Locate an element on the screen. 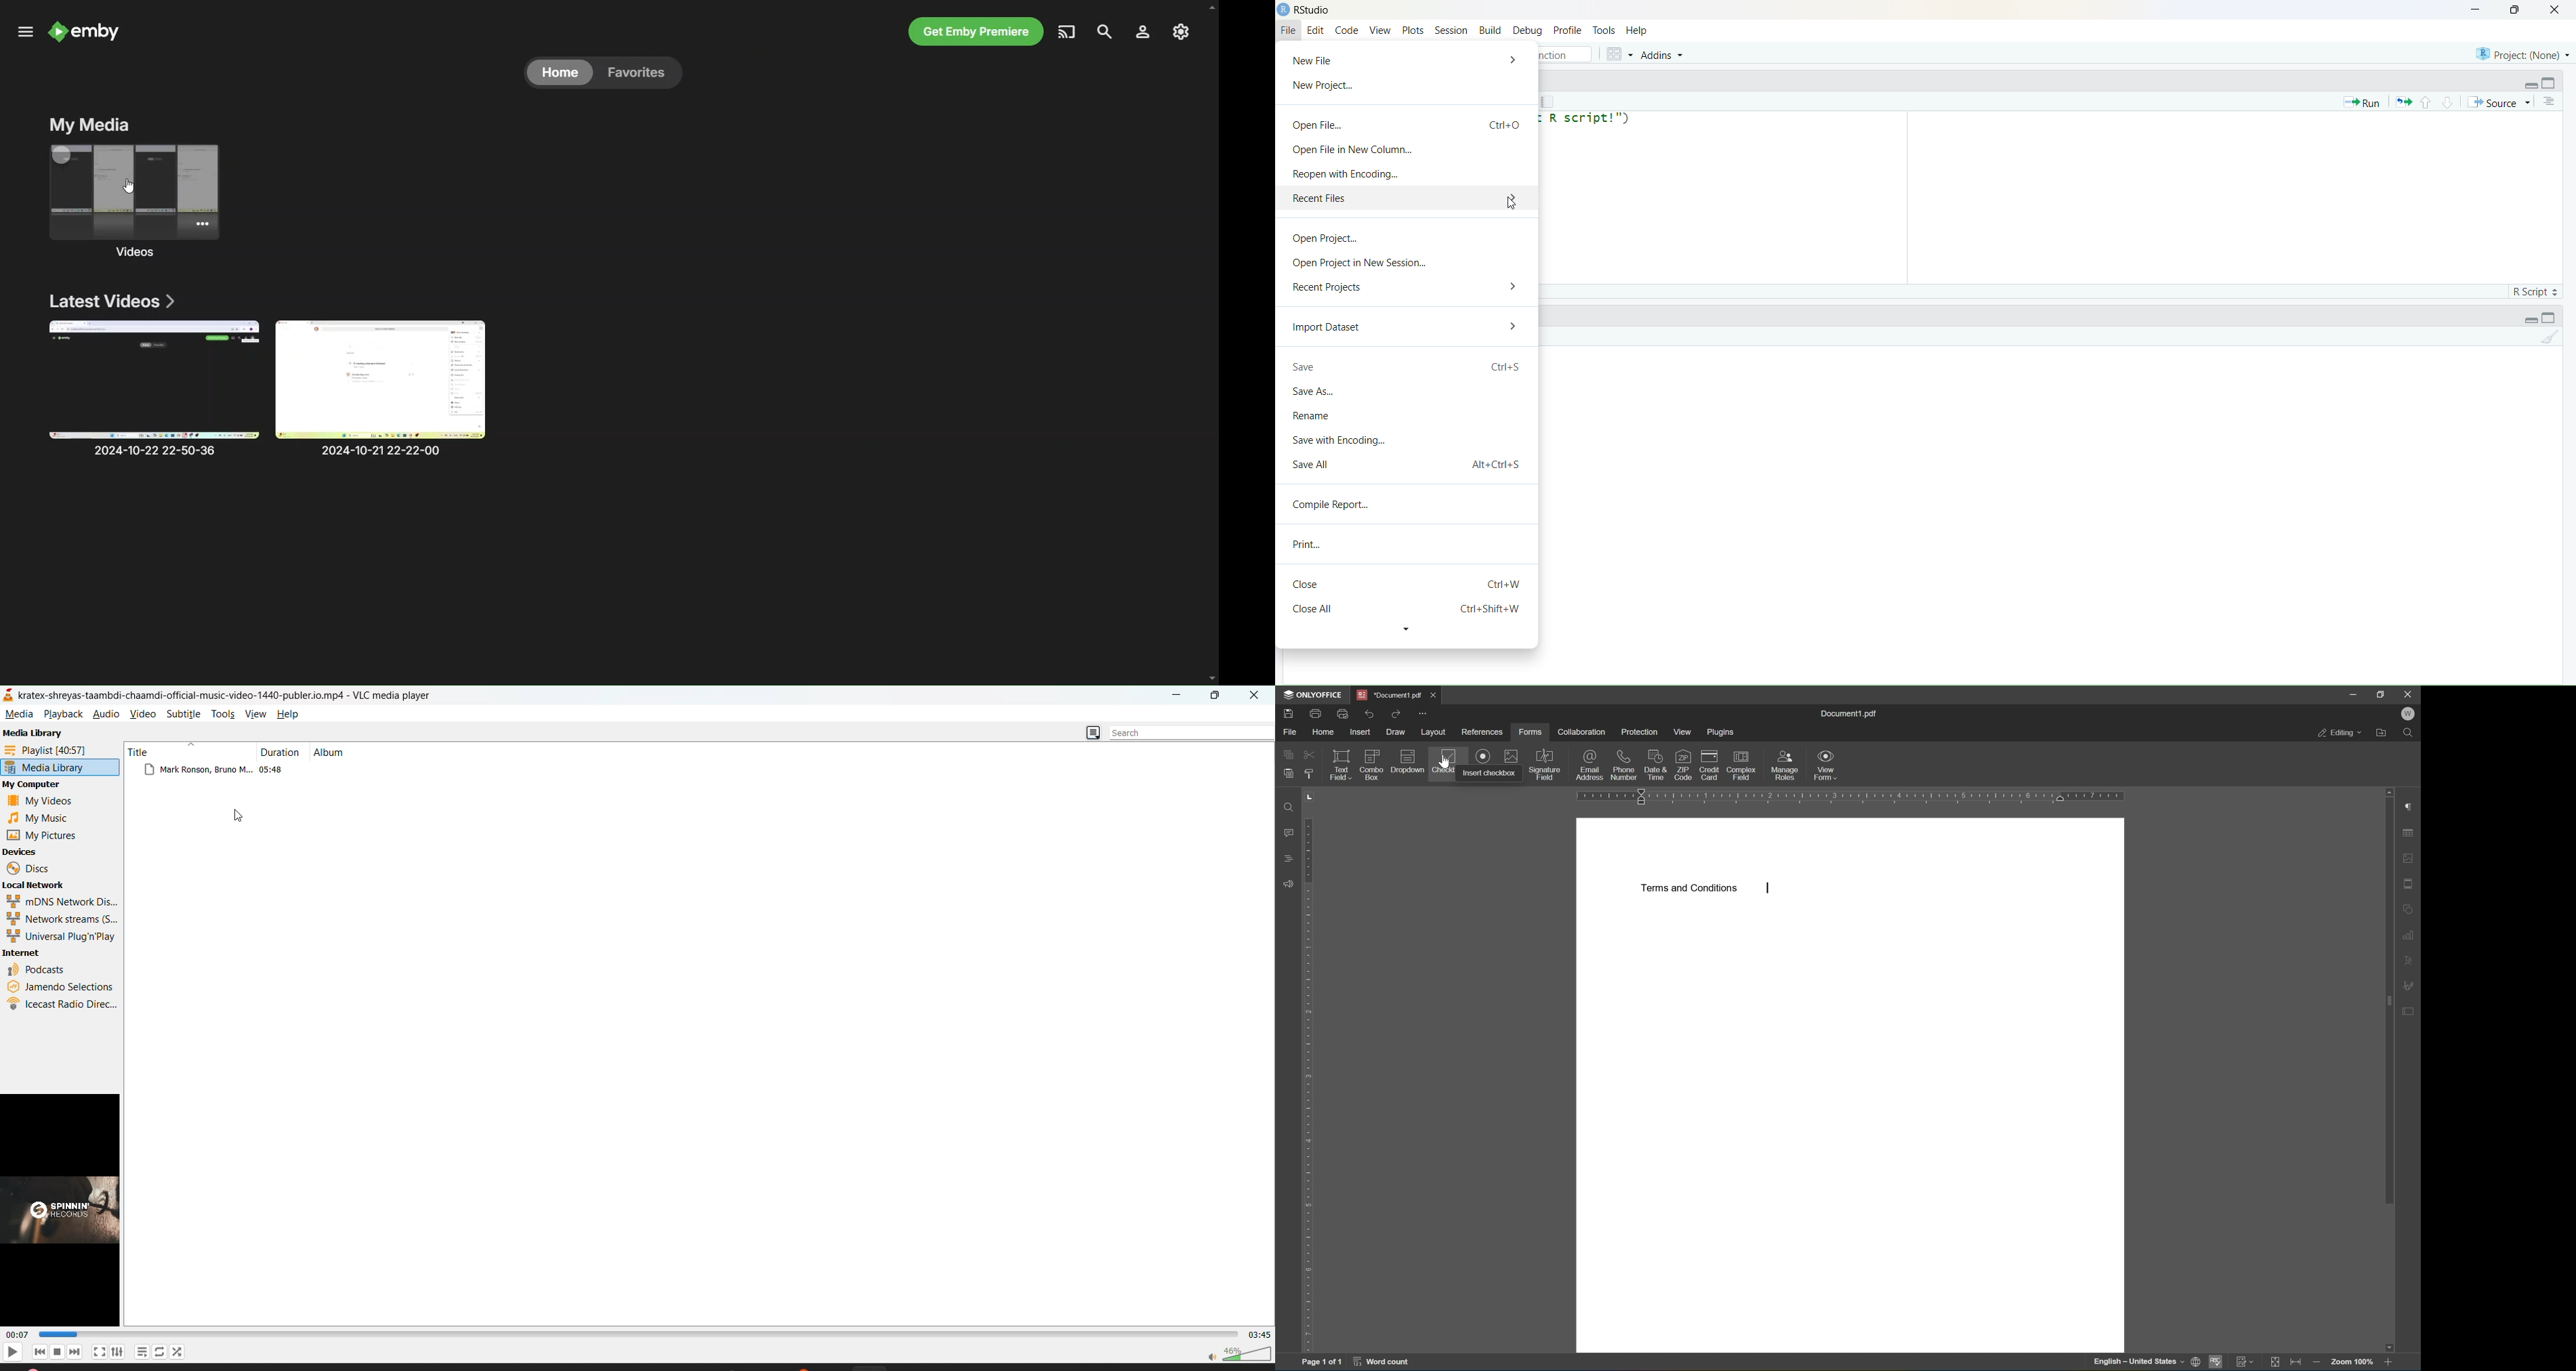 This screenshot has height=1372, width=2576. Print... is located at coordinates (1311, 544).